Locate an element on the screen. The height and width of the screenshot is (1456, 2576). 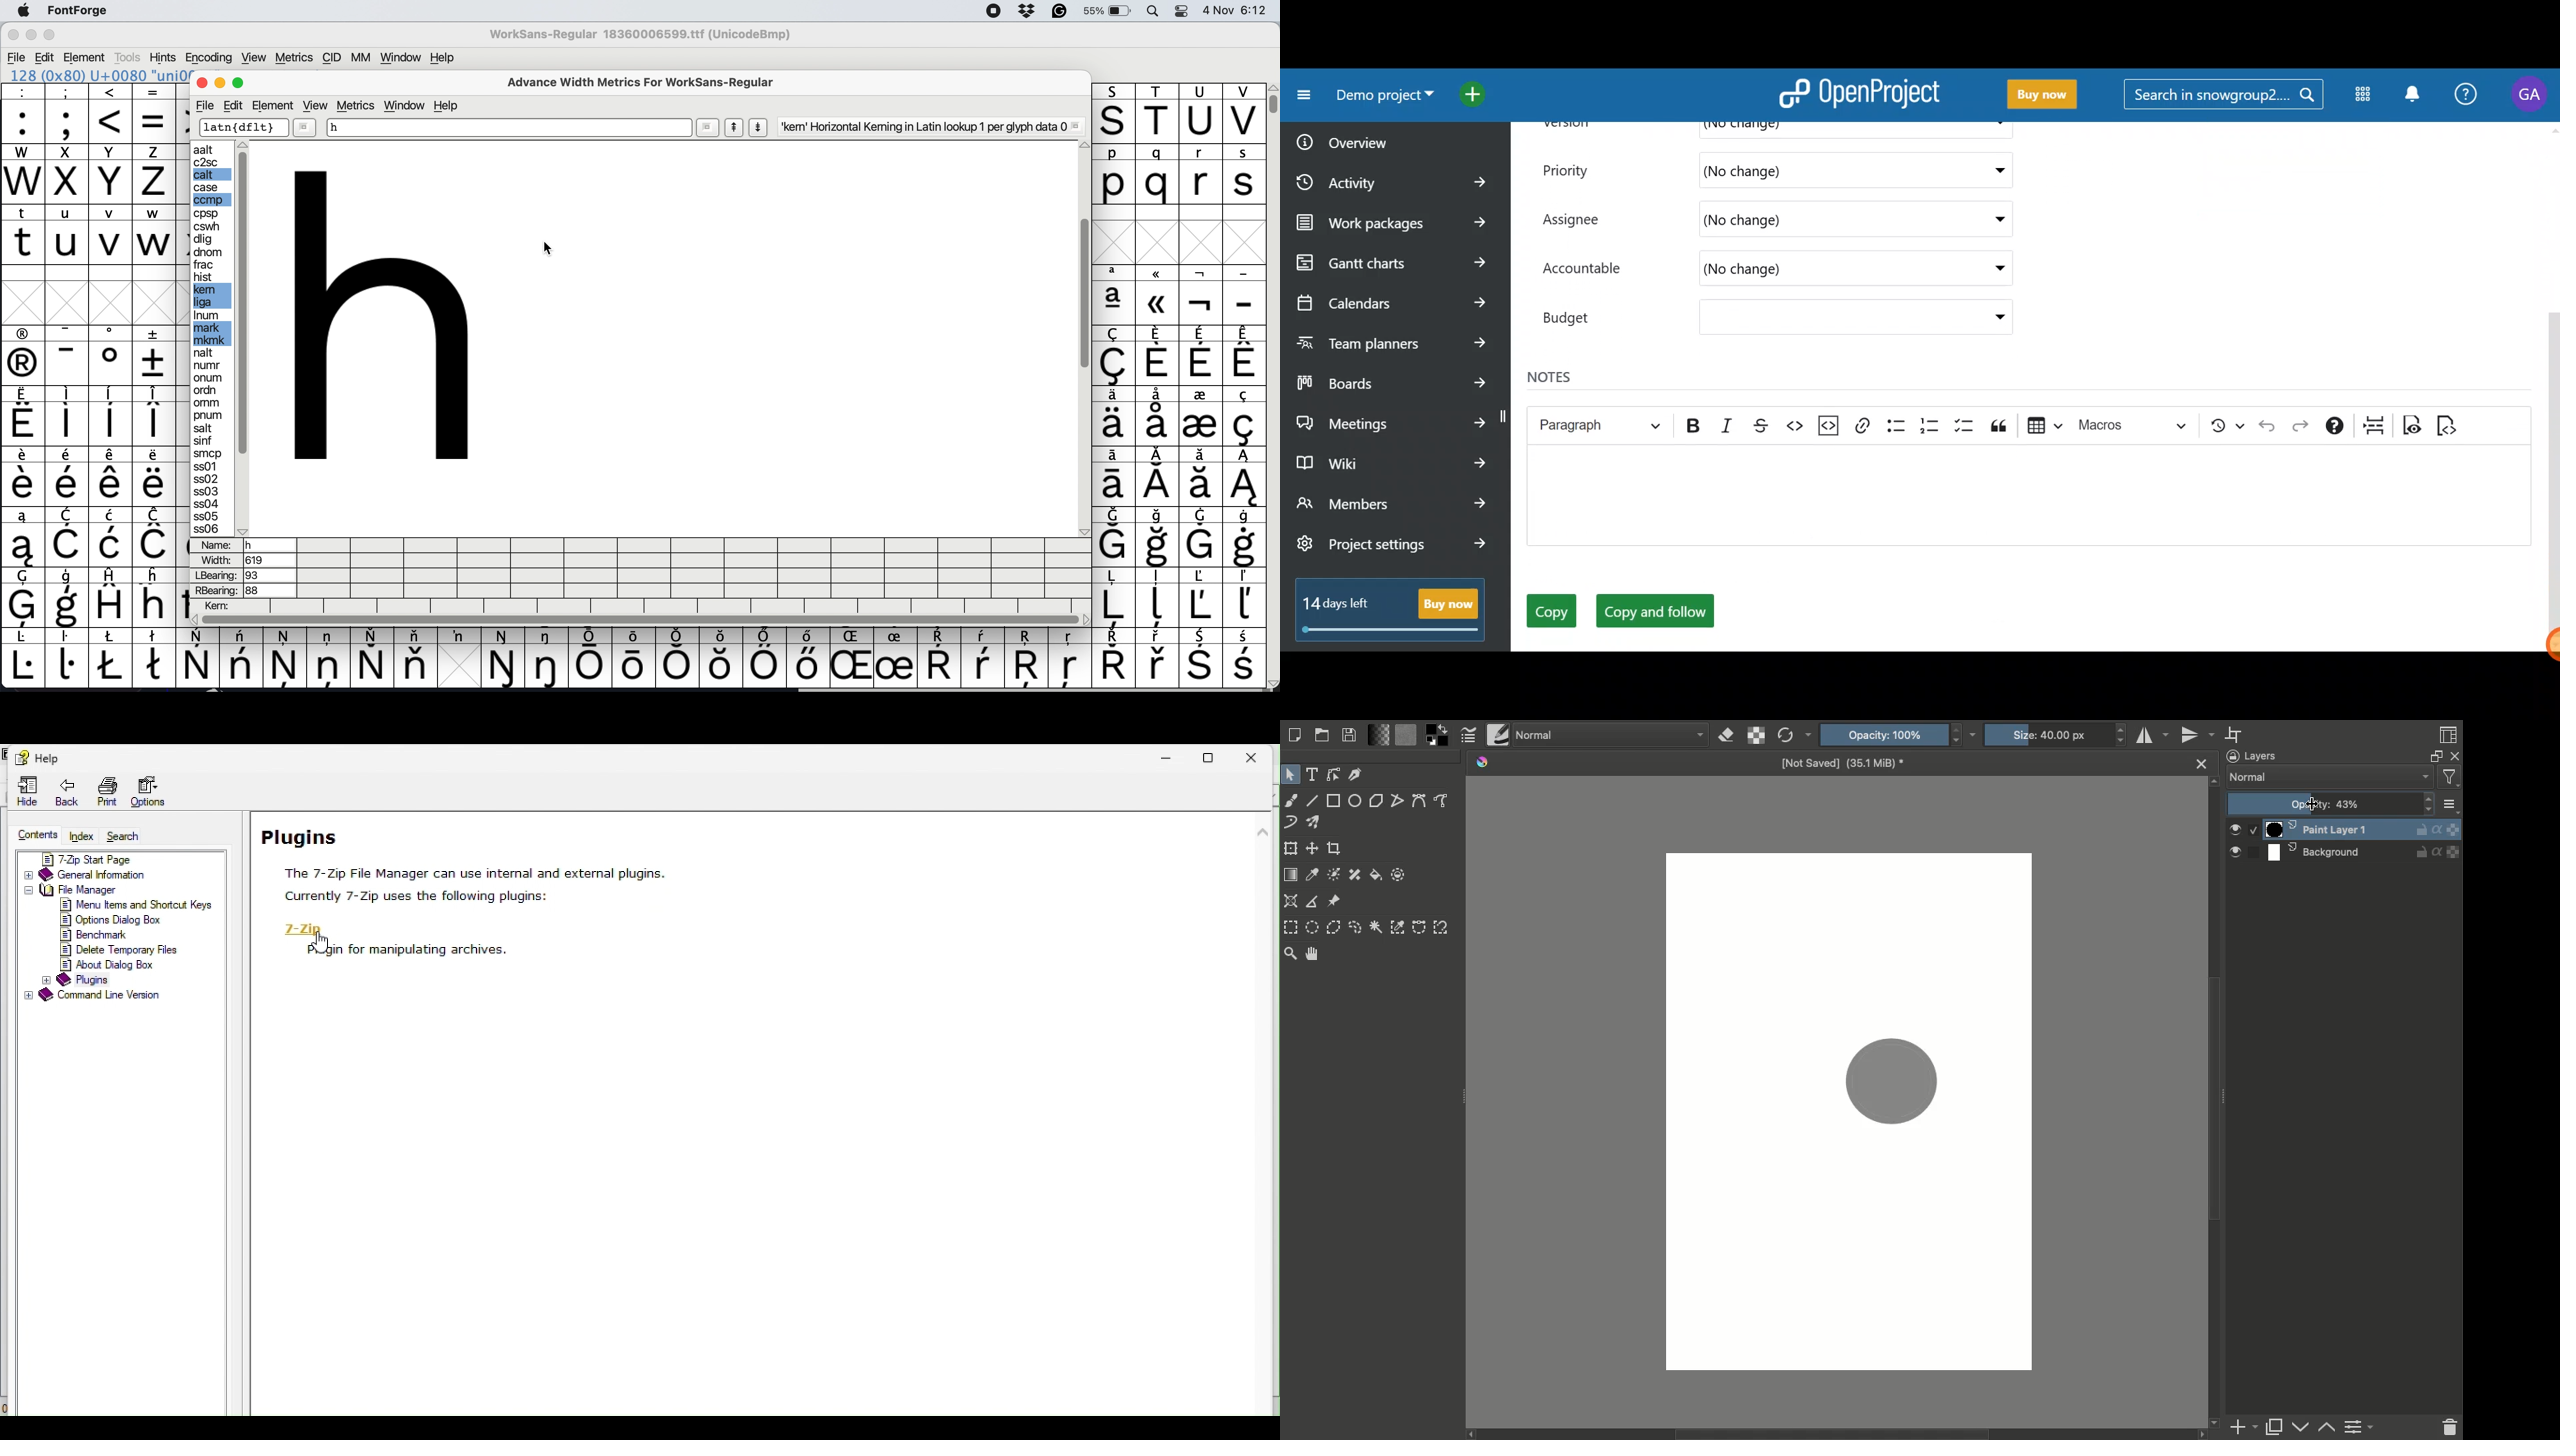
Demo project is located at coordinates (1380, 98).